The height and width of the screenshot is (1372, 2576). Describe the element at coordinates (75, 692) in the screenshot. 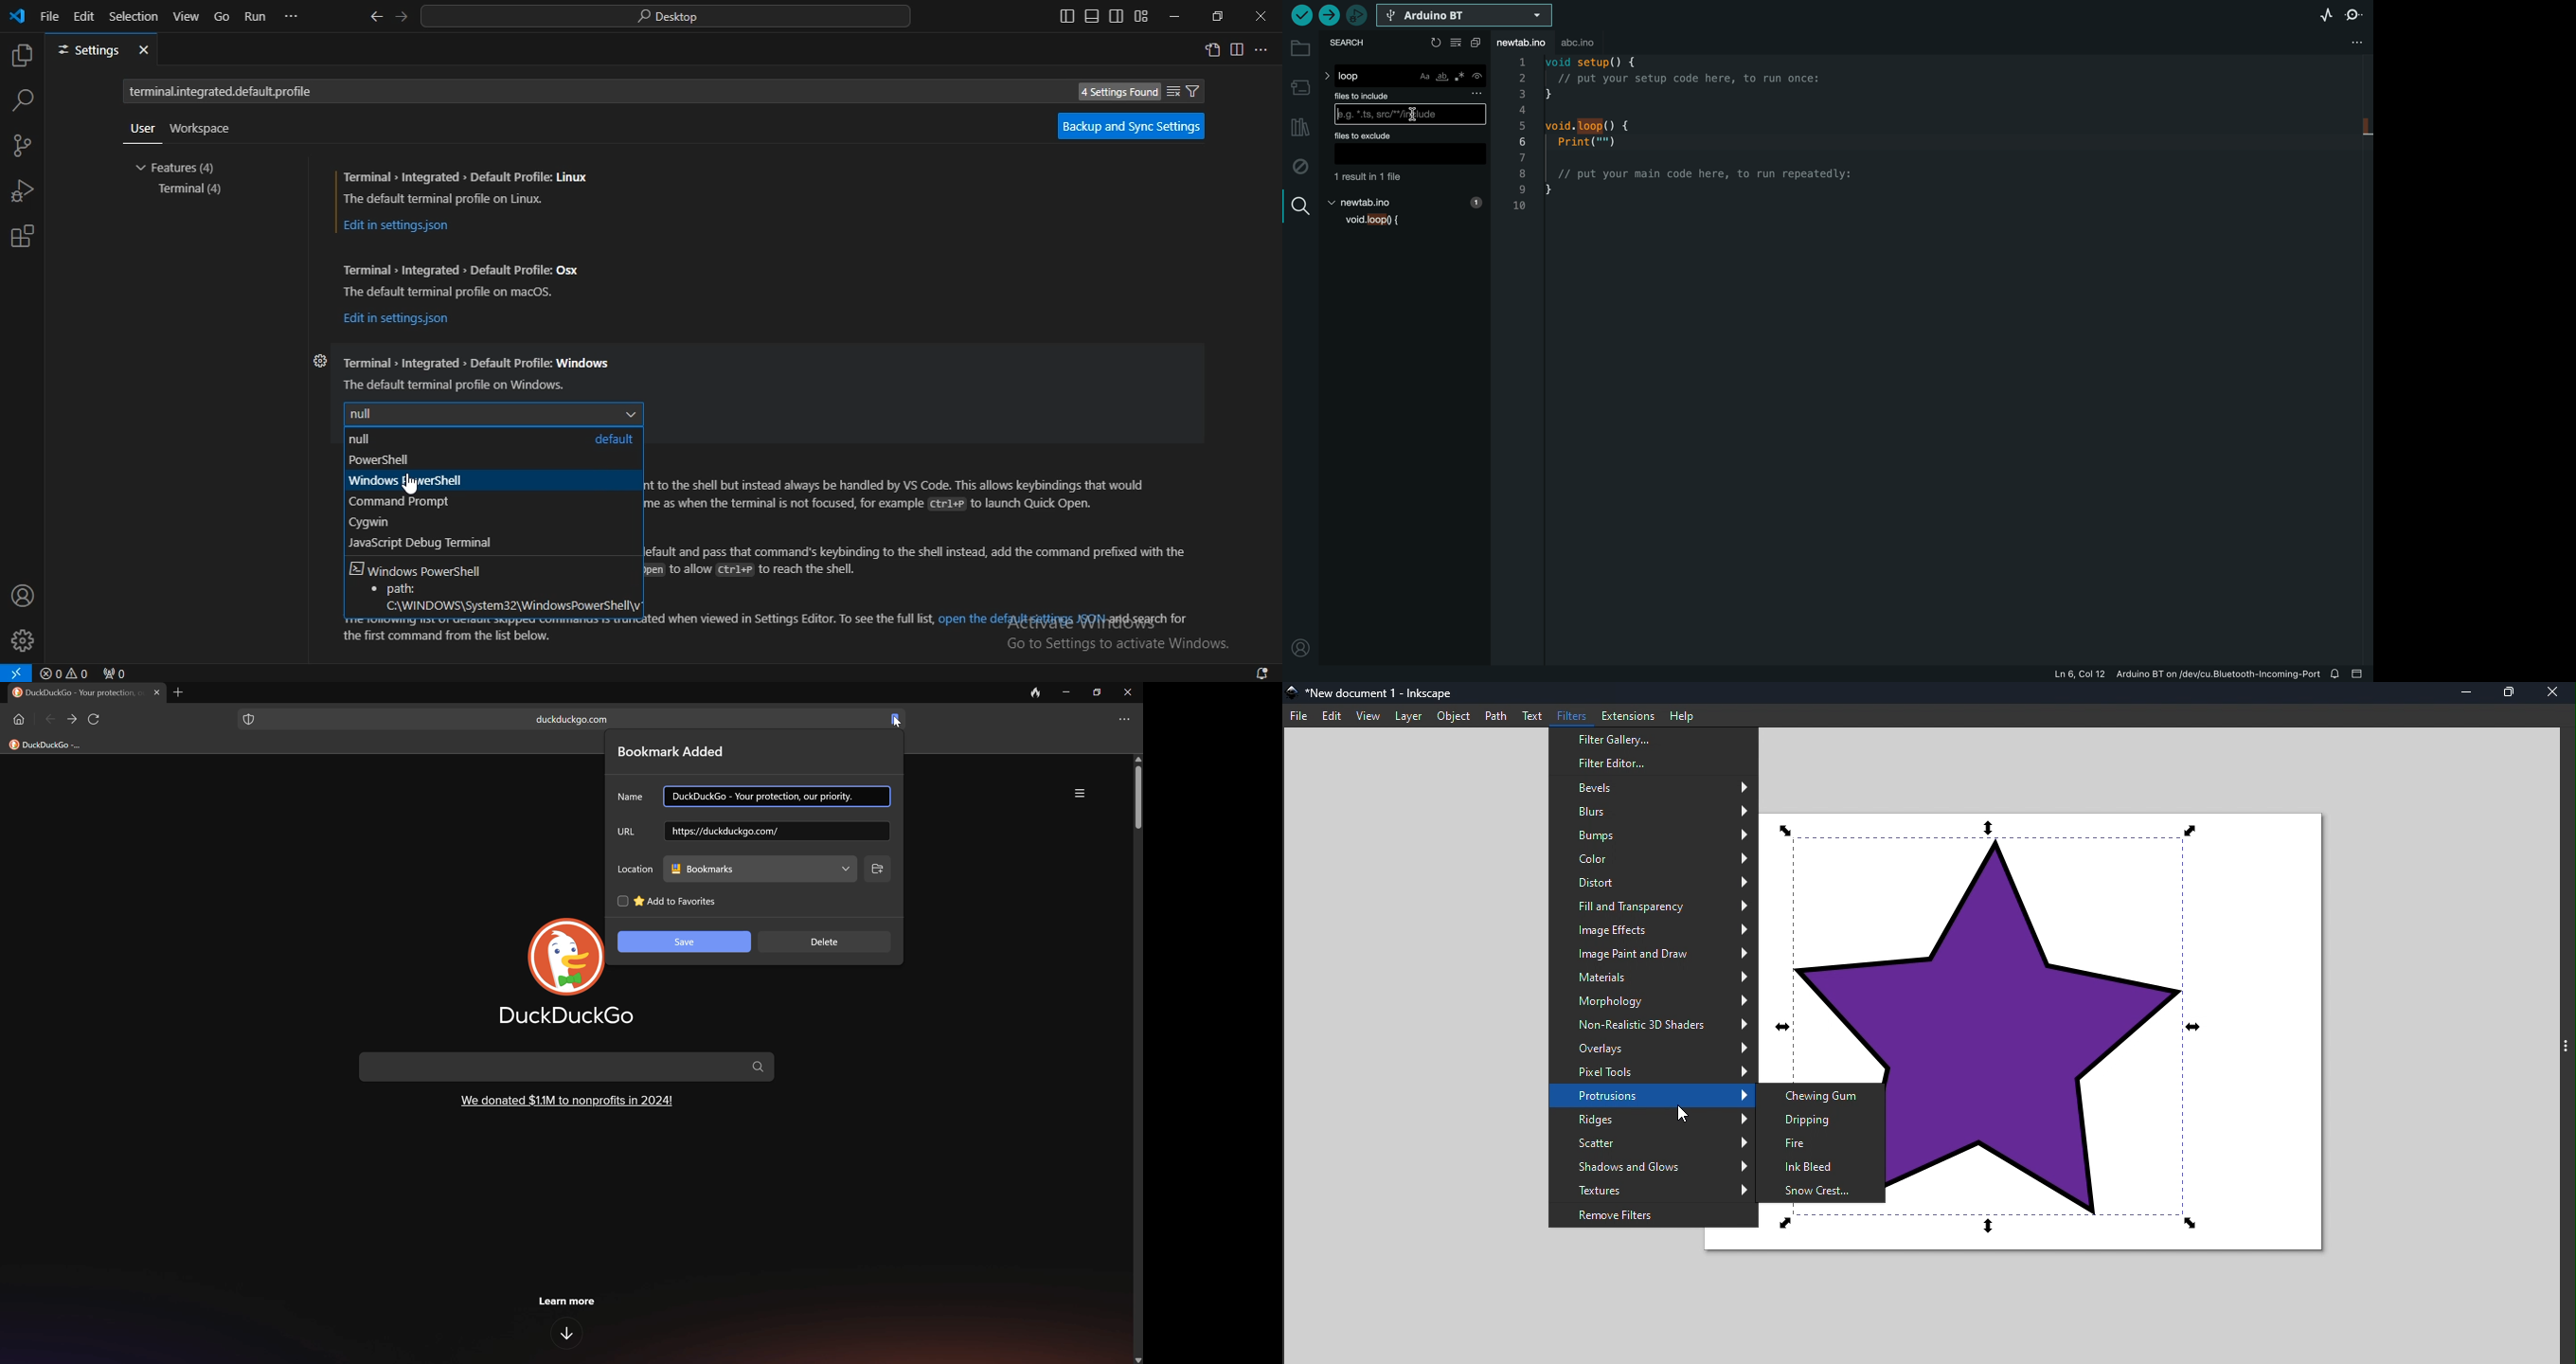

I see `DuckDuckGo - Your Protection` at that location.